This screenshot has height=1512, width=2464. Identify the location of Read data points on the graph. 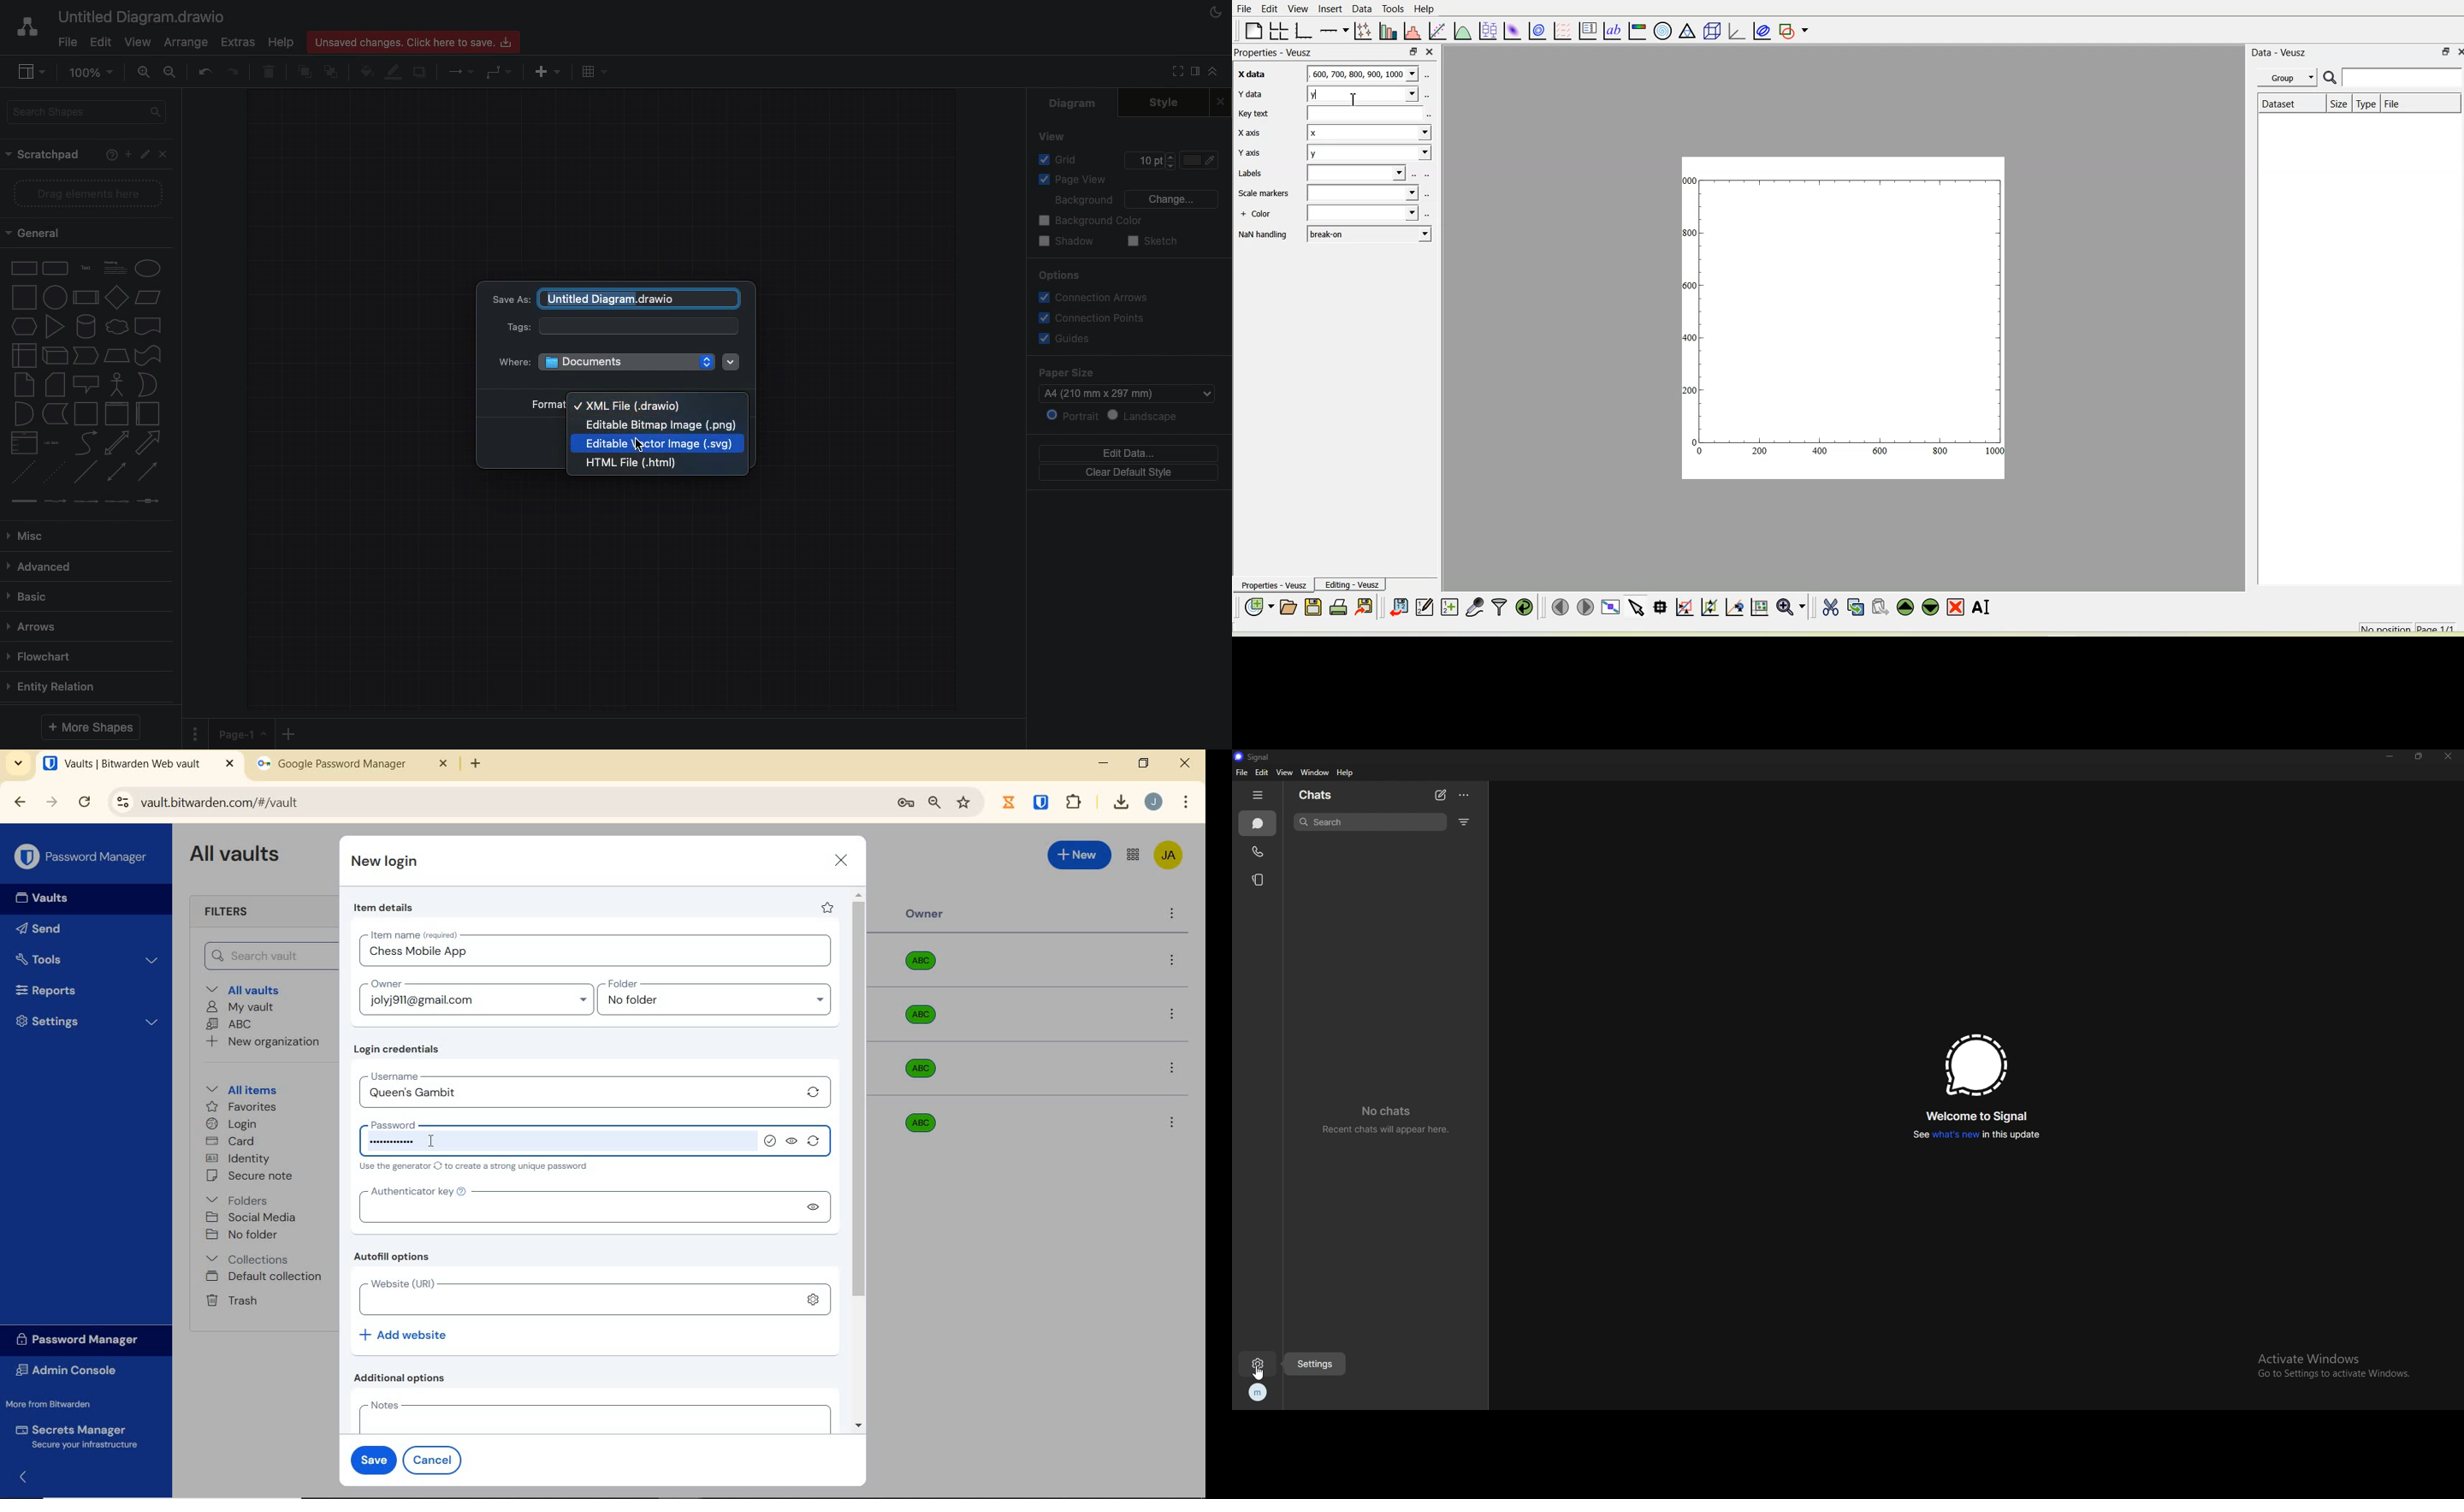
(1659, 608).